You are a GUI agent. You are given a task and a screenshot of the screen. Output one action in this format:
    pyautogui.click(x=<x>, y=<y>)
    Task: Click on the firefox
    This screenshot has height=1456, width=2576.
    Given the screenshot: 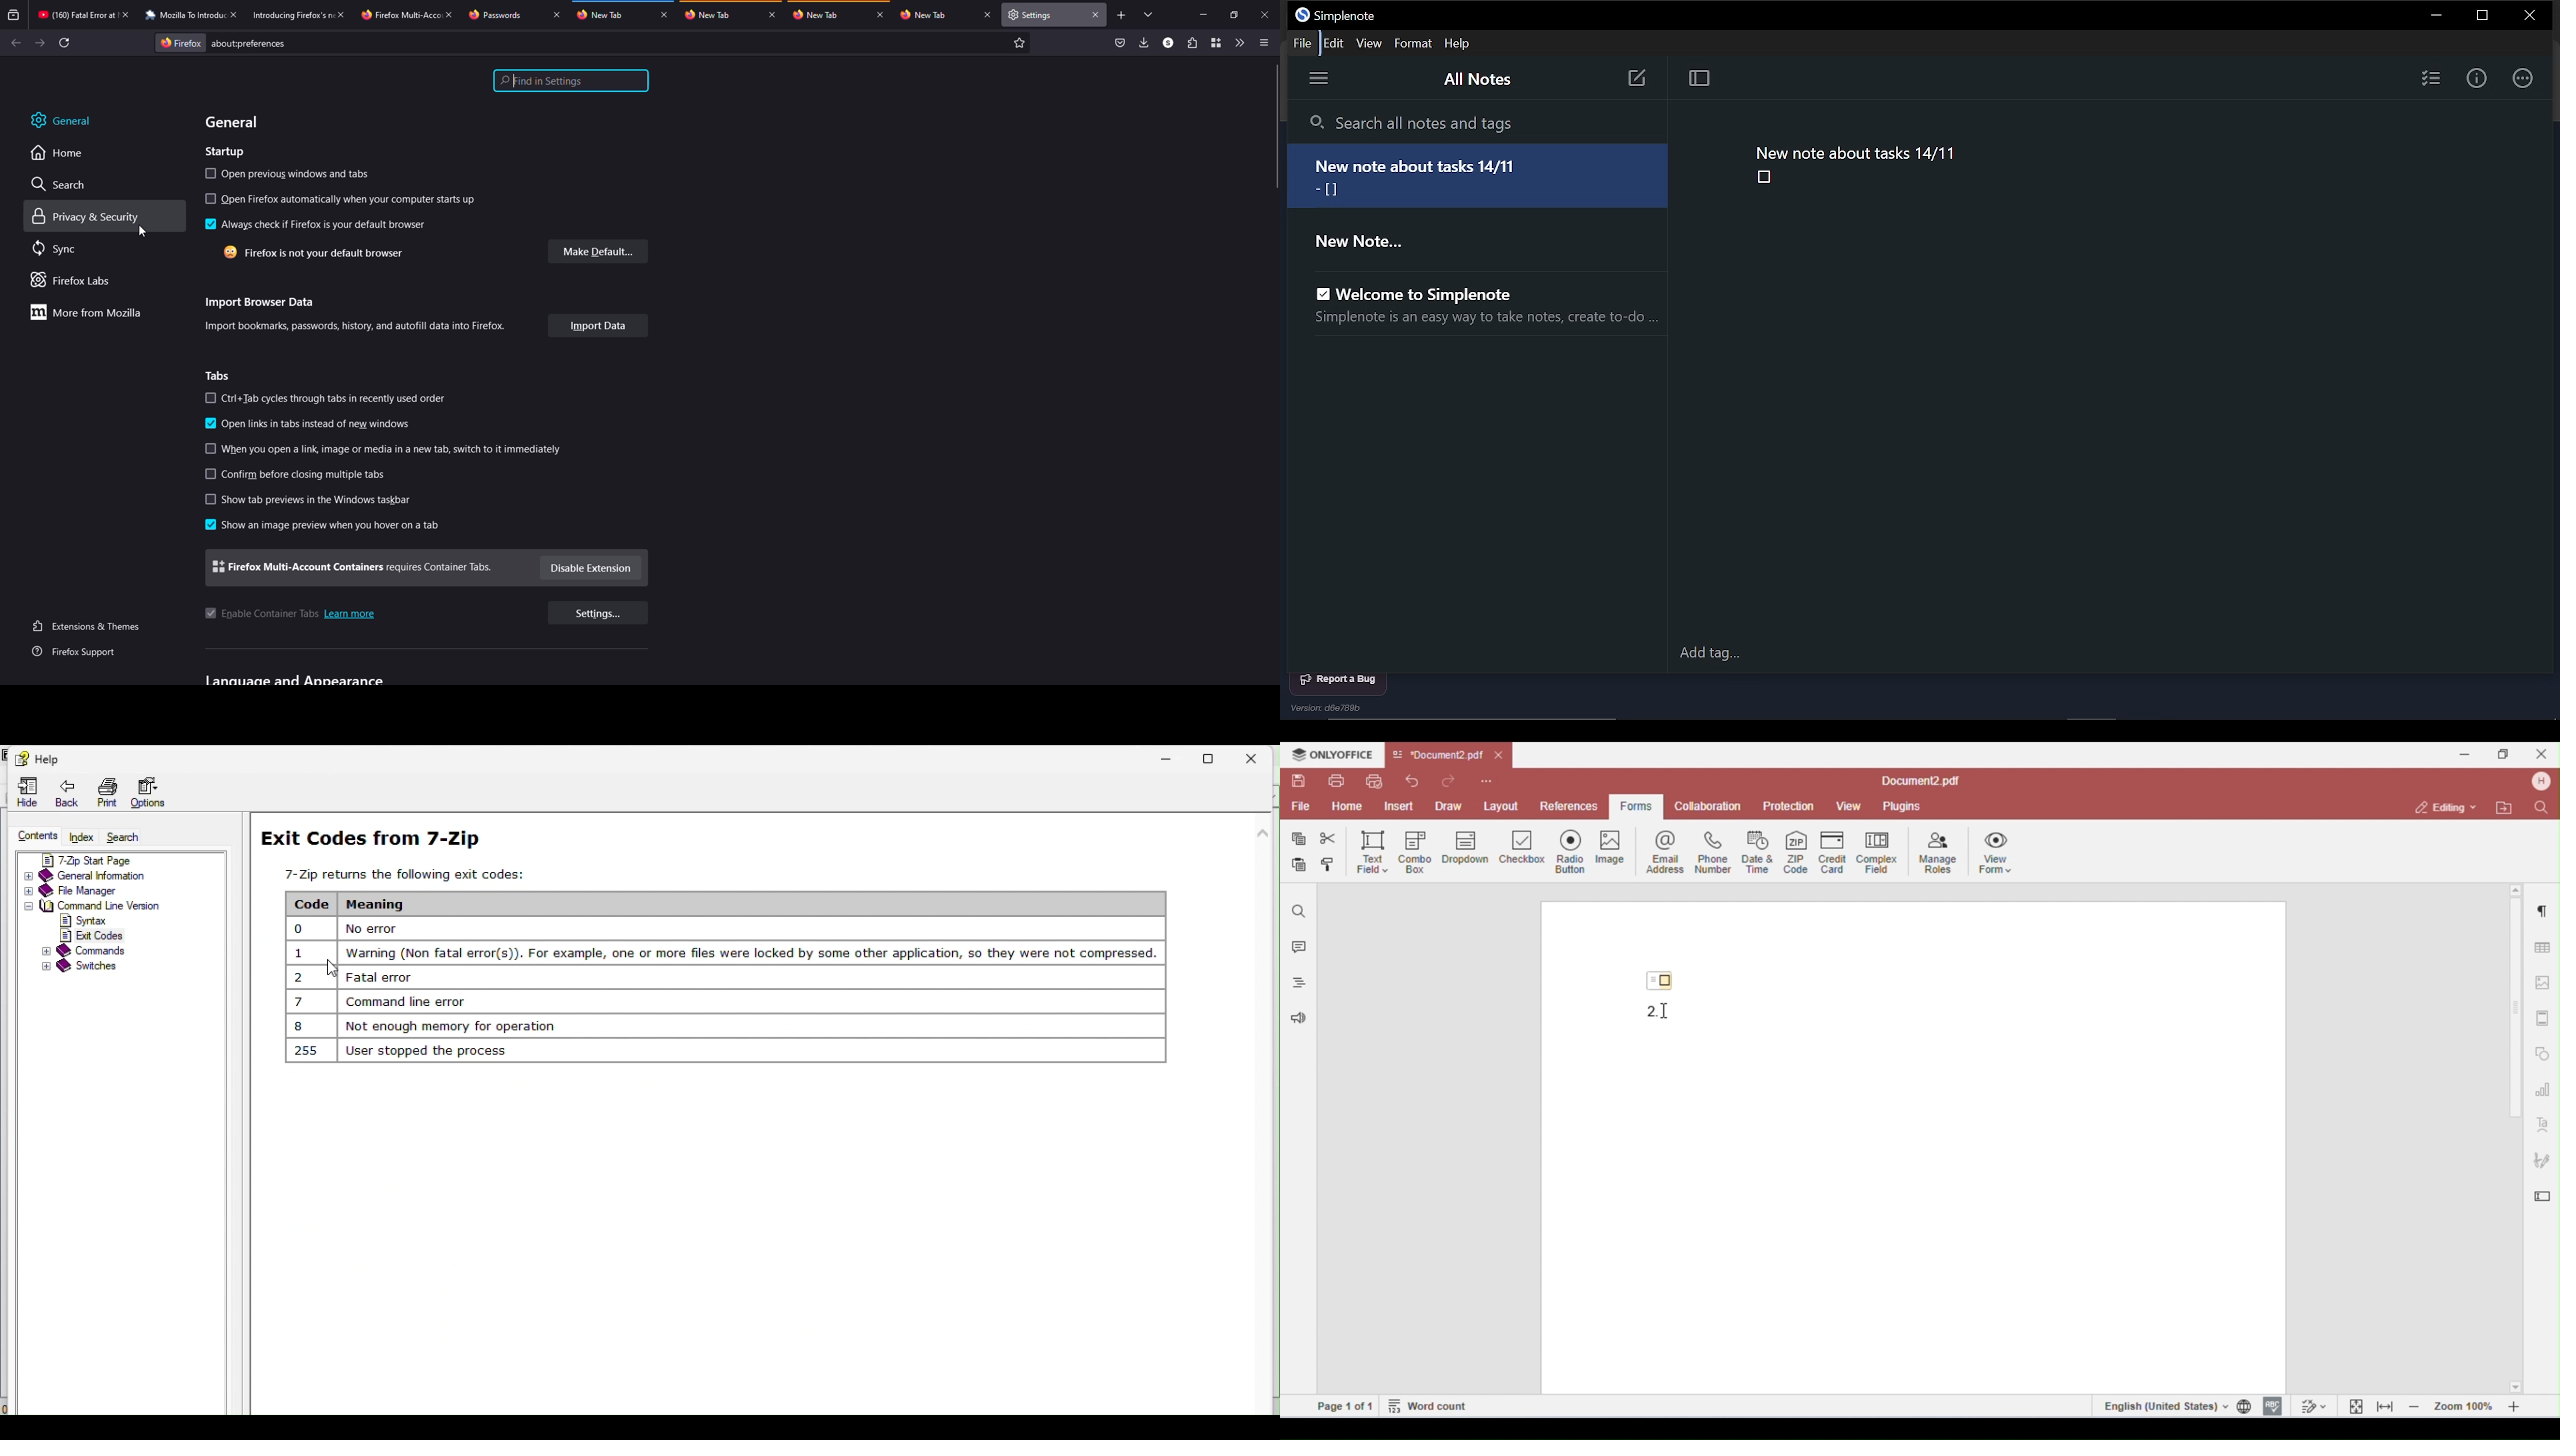 What is the action you would take?
    pyautogui.click(x=180, y=41)
    